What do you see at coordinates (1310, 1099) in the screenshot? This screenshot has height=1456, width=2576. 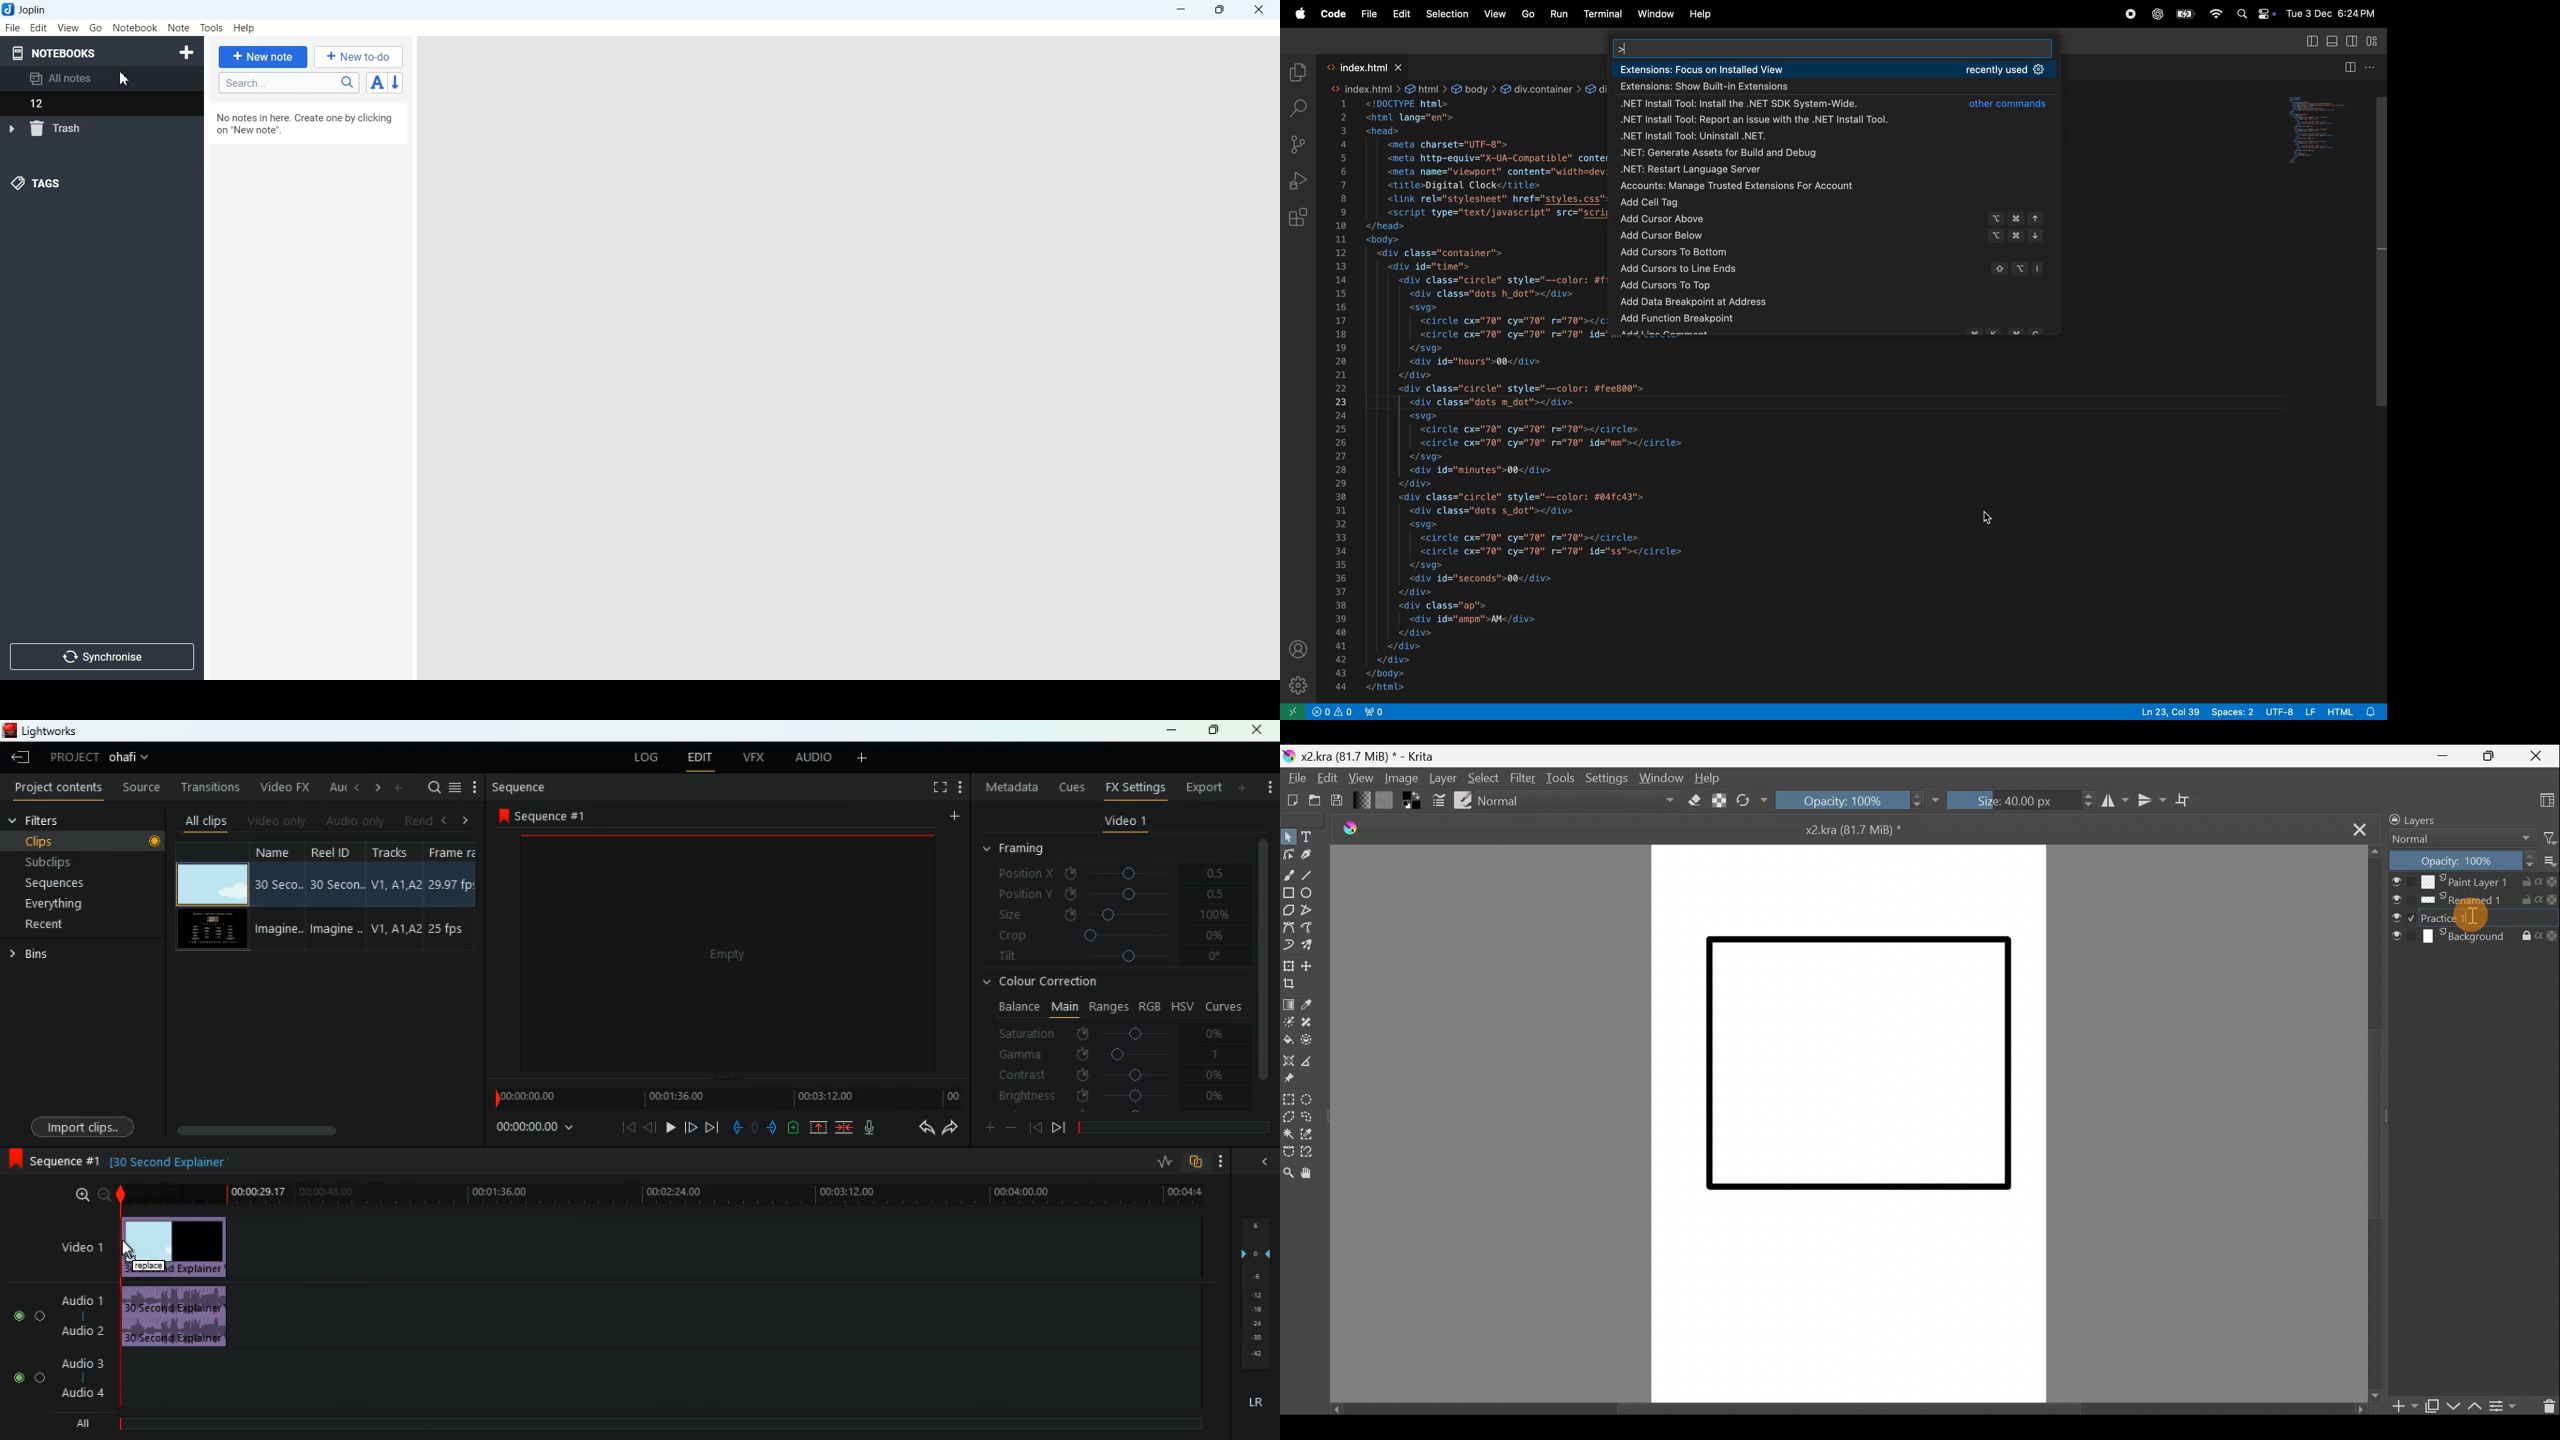 I see `Elliptical selection tool` at bounding box center [1310, 1099].